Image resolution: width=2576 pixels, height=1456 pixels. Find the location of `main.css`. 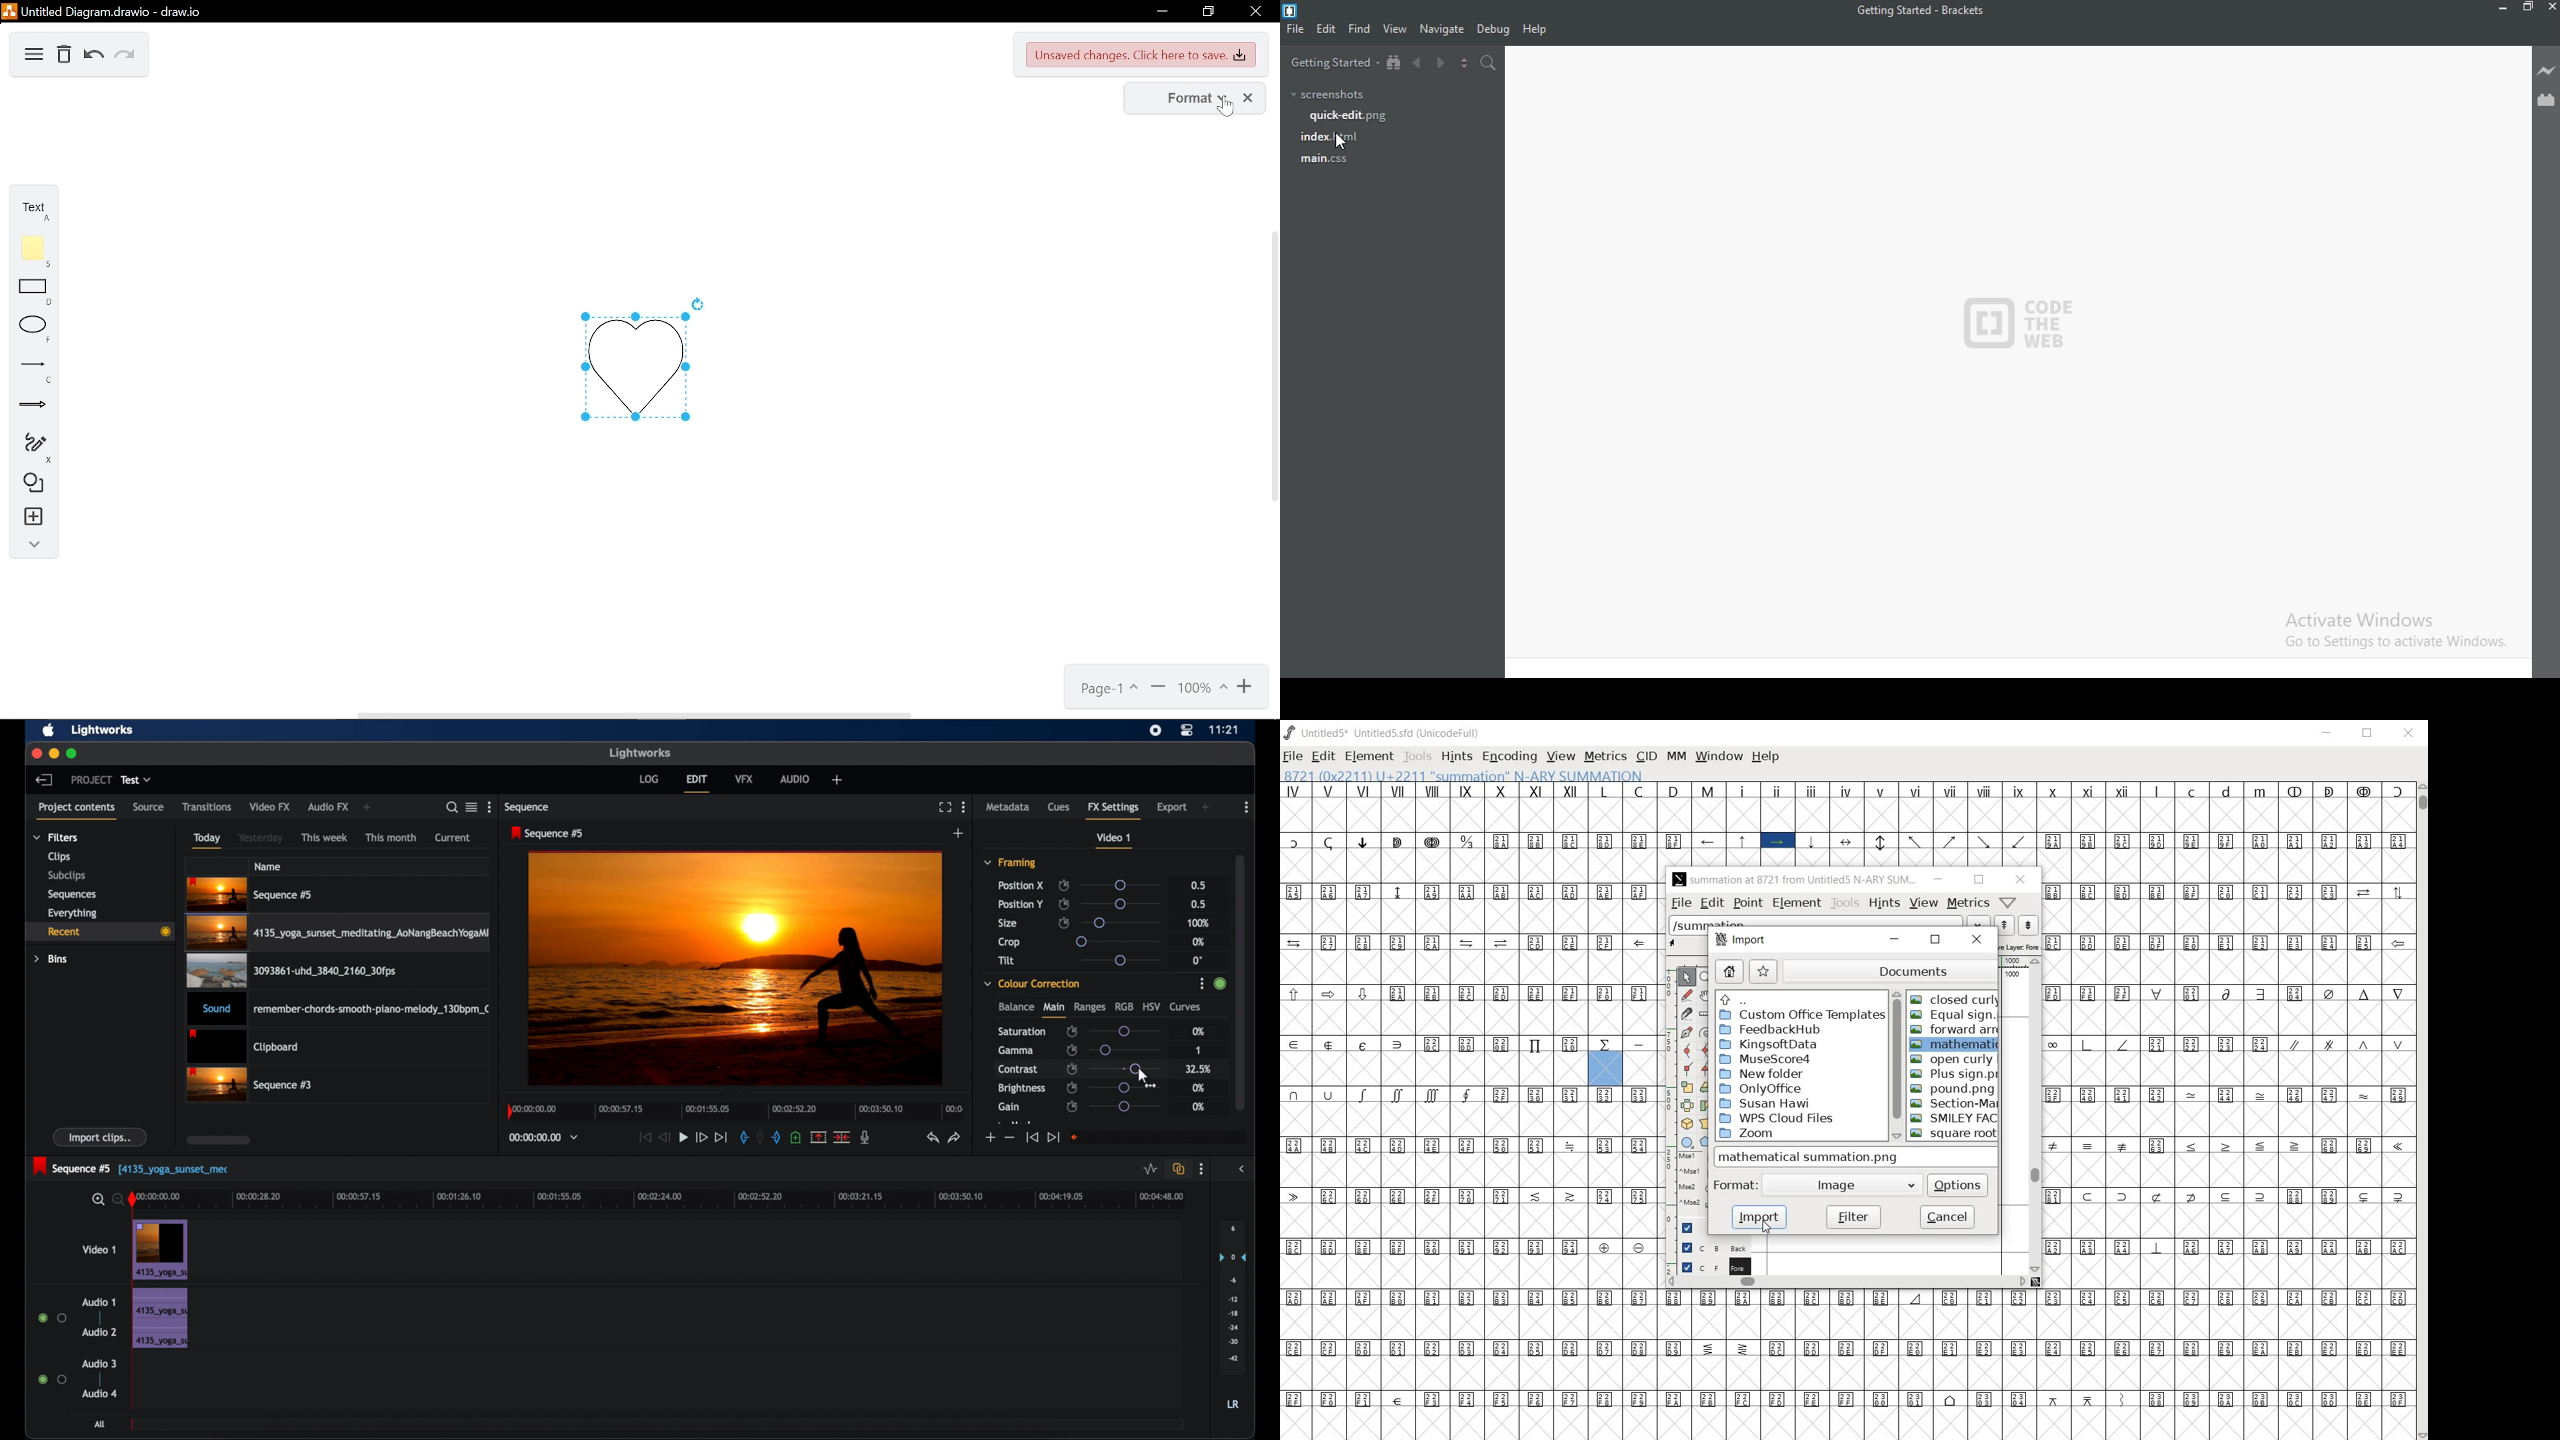

main.css is located at coordinates (1331, 163).